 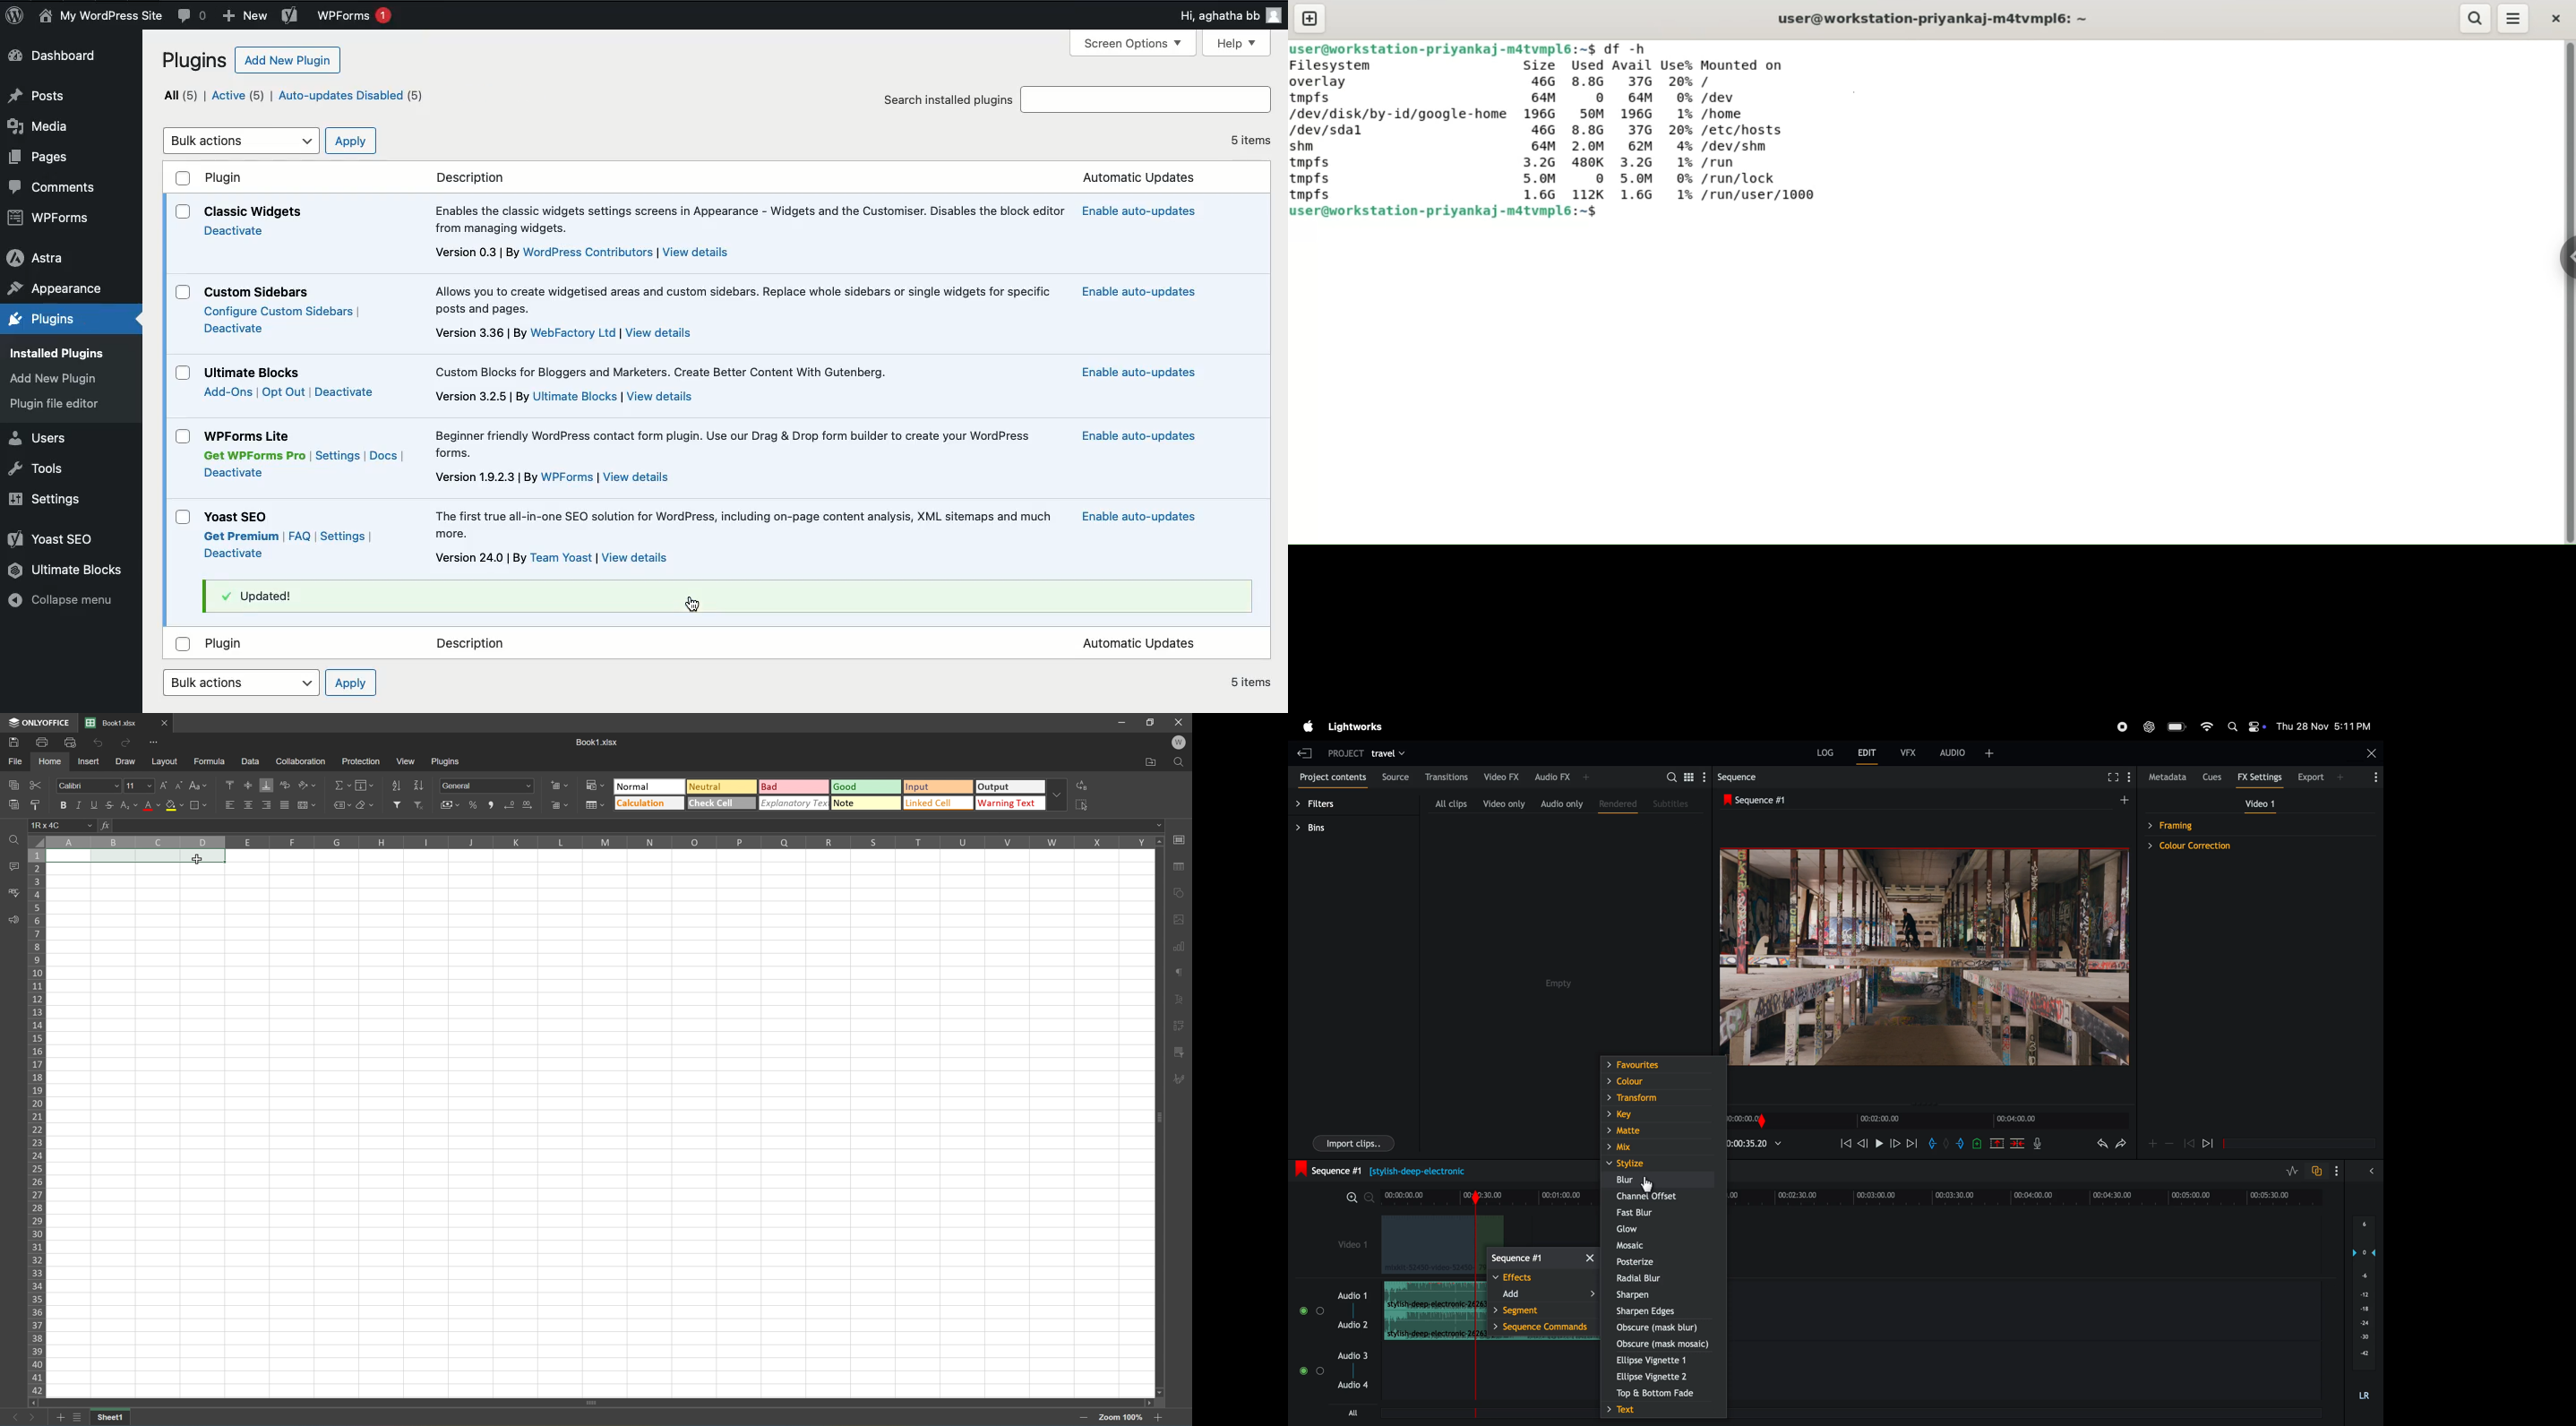 I want to click on Print, so click(x=41, y=743).